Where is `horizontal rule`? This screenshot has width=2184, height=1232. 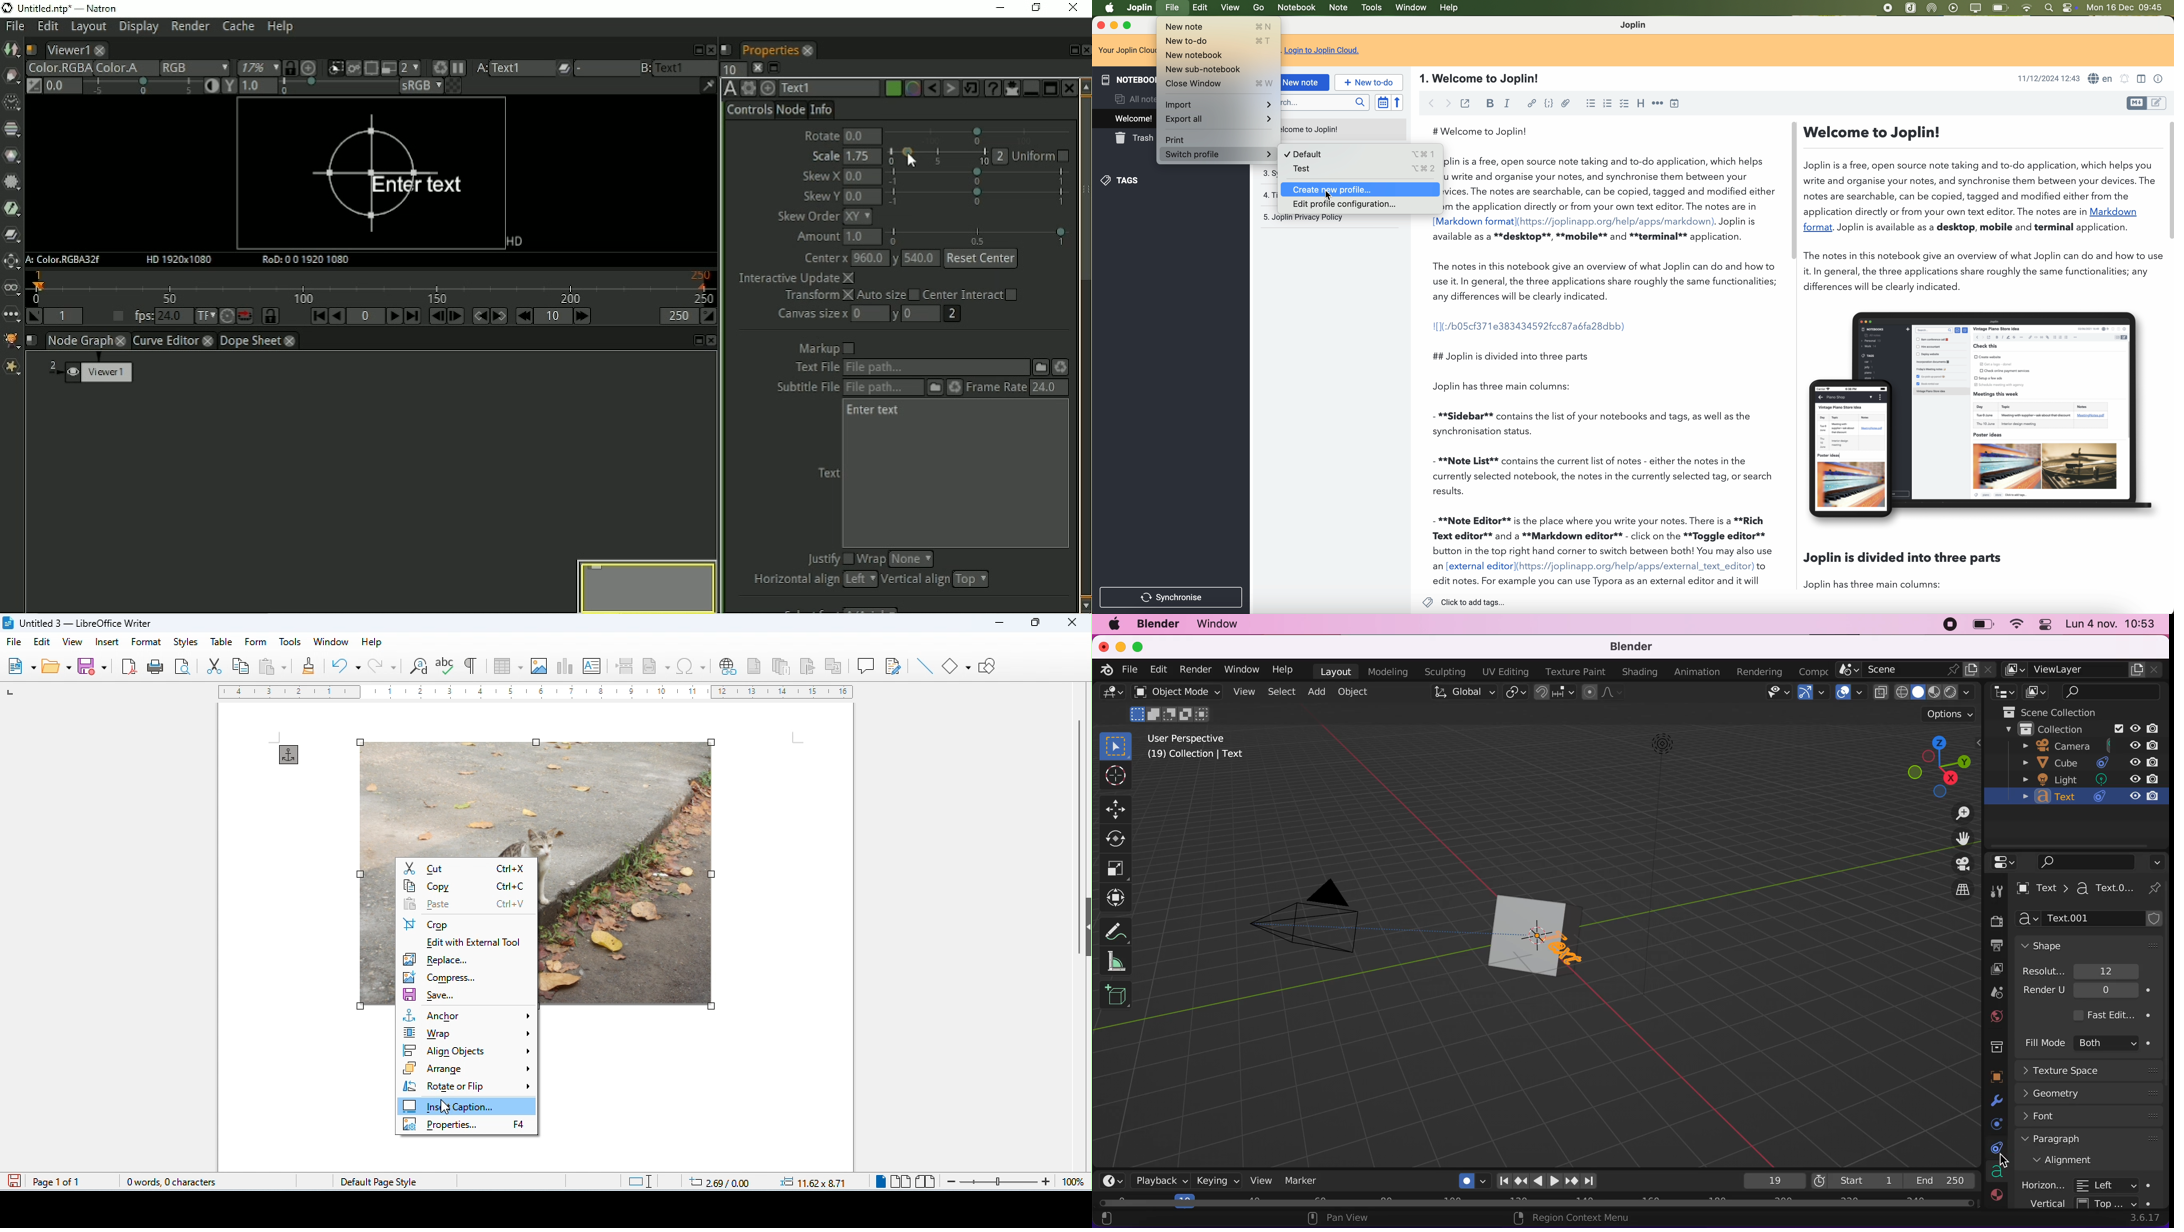
horizontal rule is located at coordinates (1657, 103).